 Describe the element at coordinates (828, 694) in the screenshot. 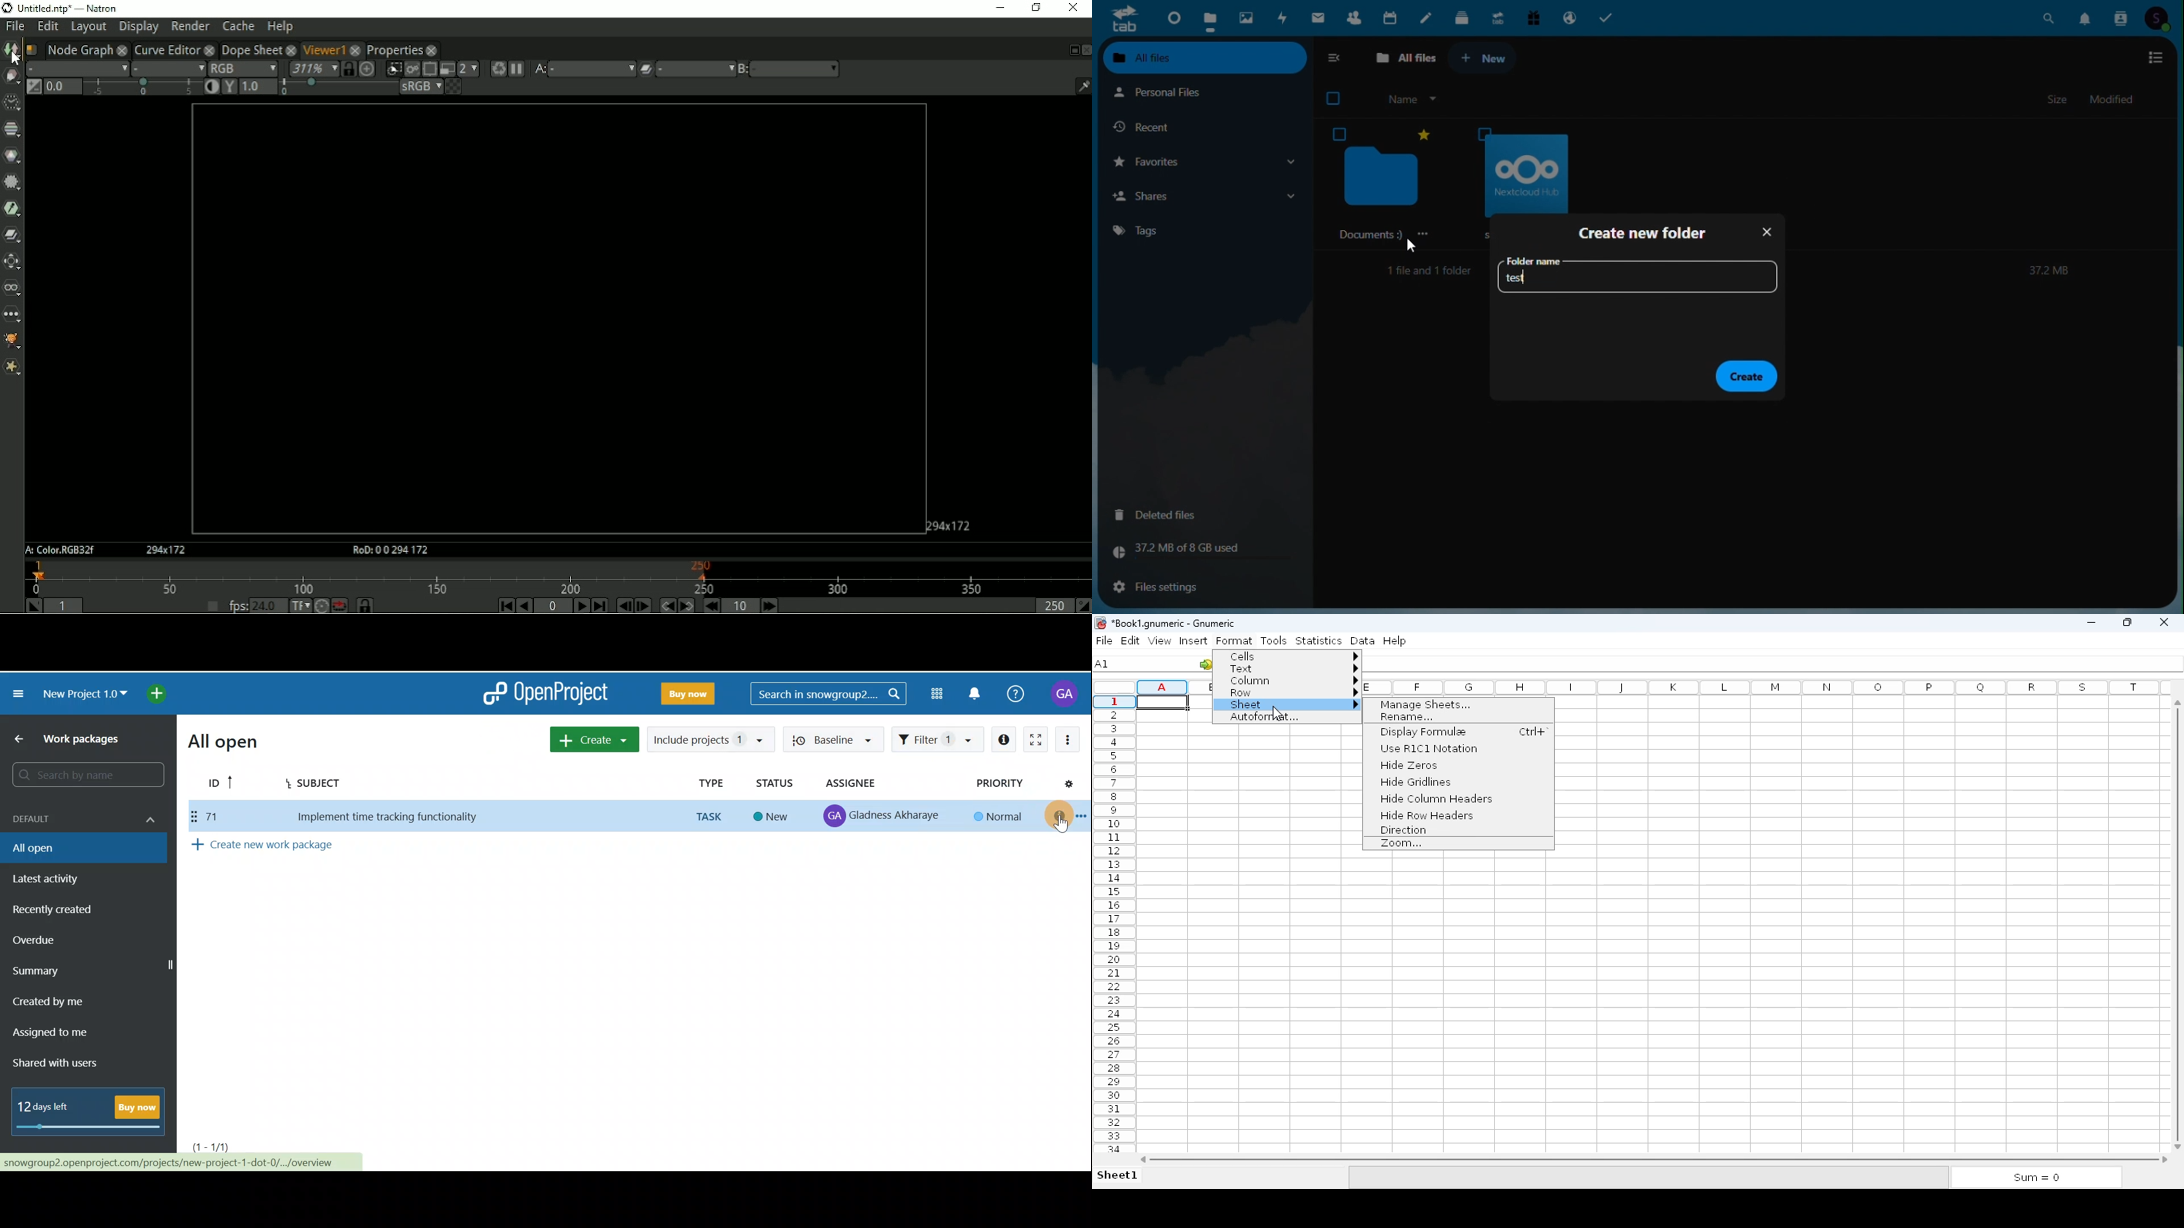

I see `Search bar` at that location.